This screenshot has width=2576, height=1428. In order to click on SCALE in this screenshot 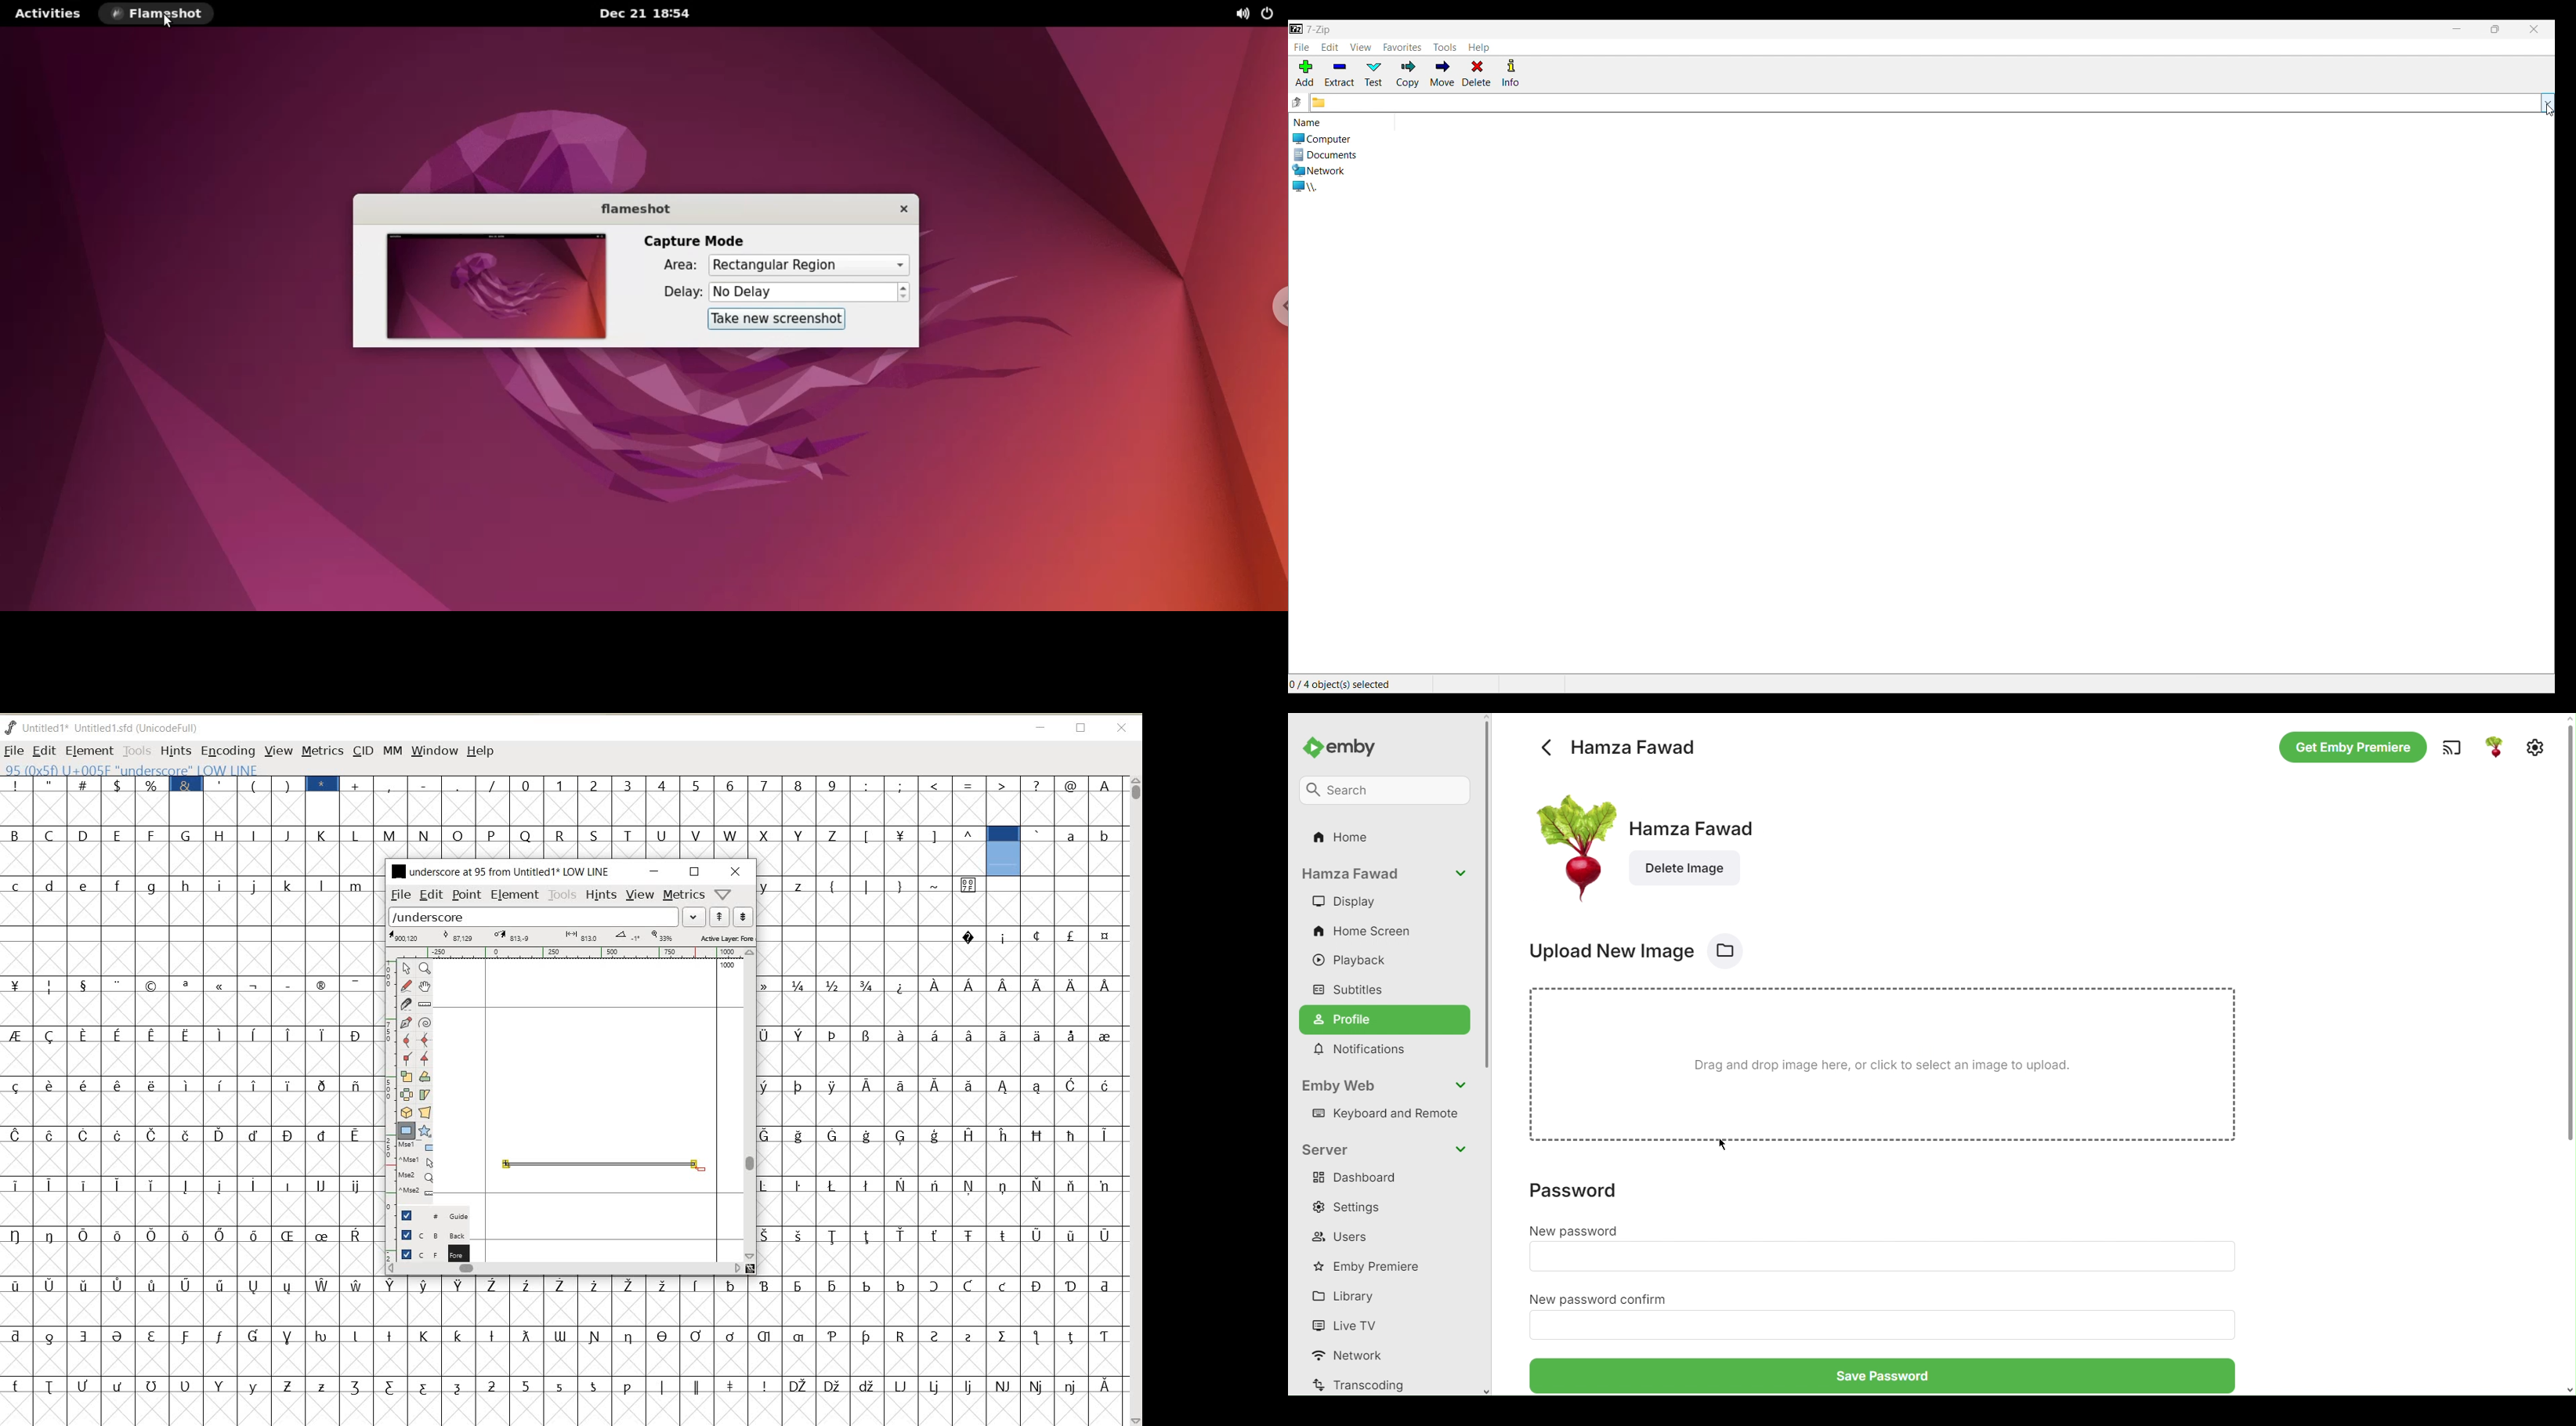, I will do `click(387, 1080)`.